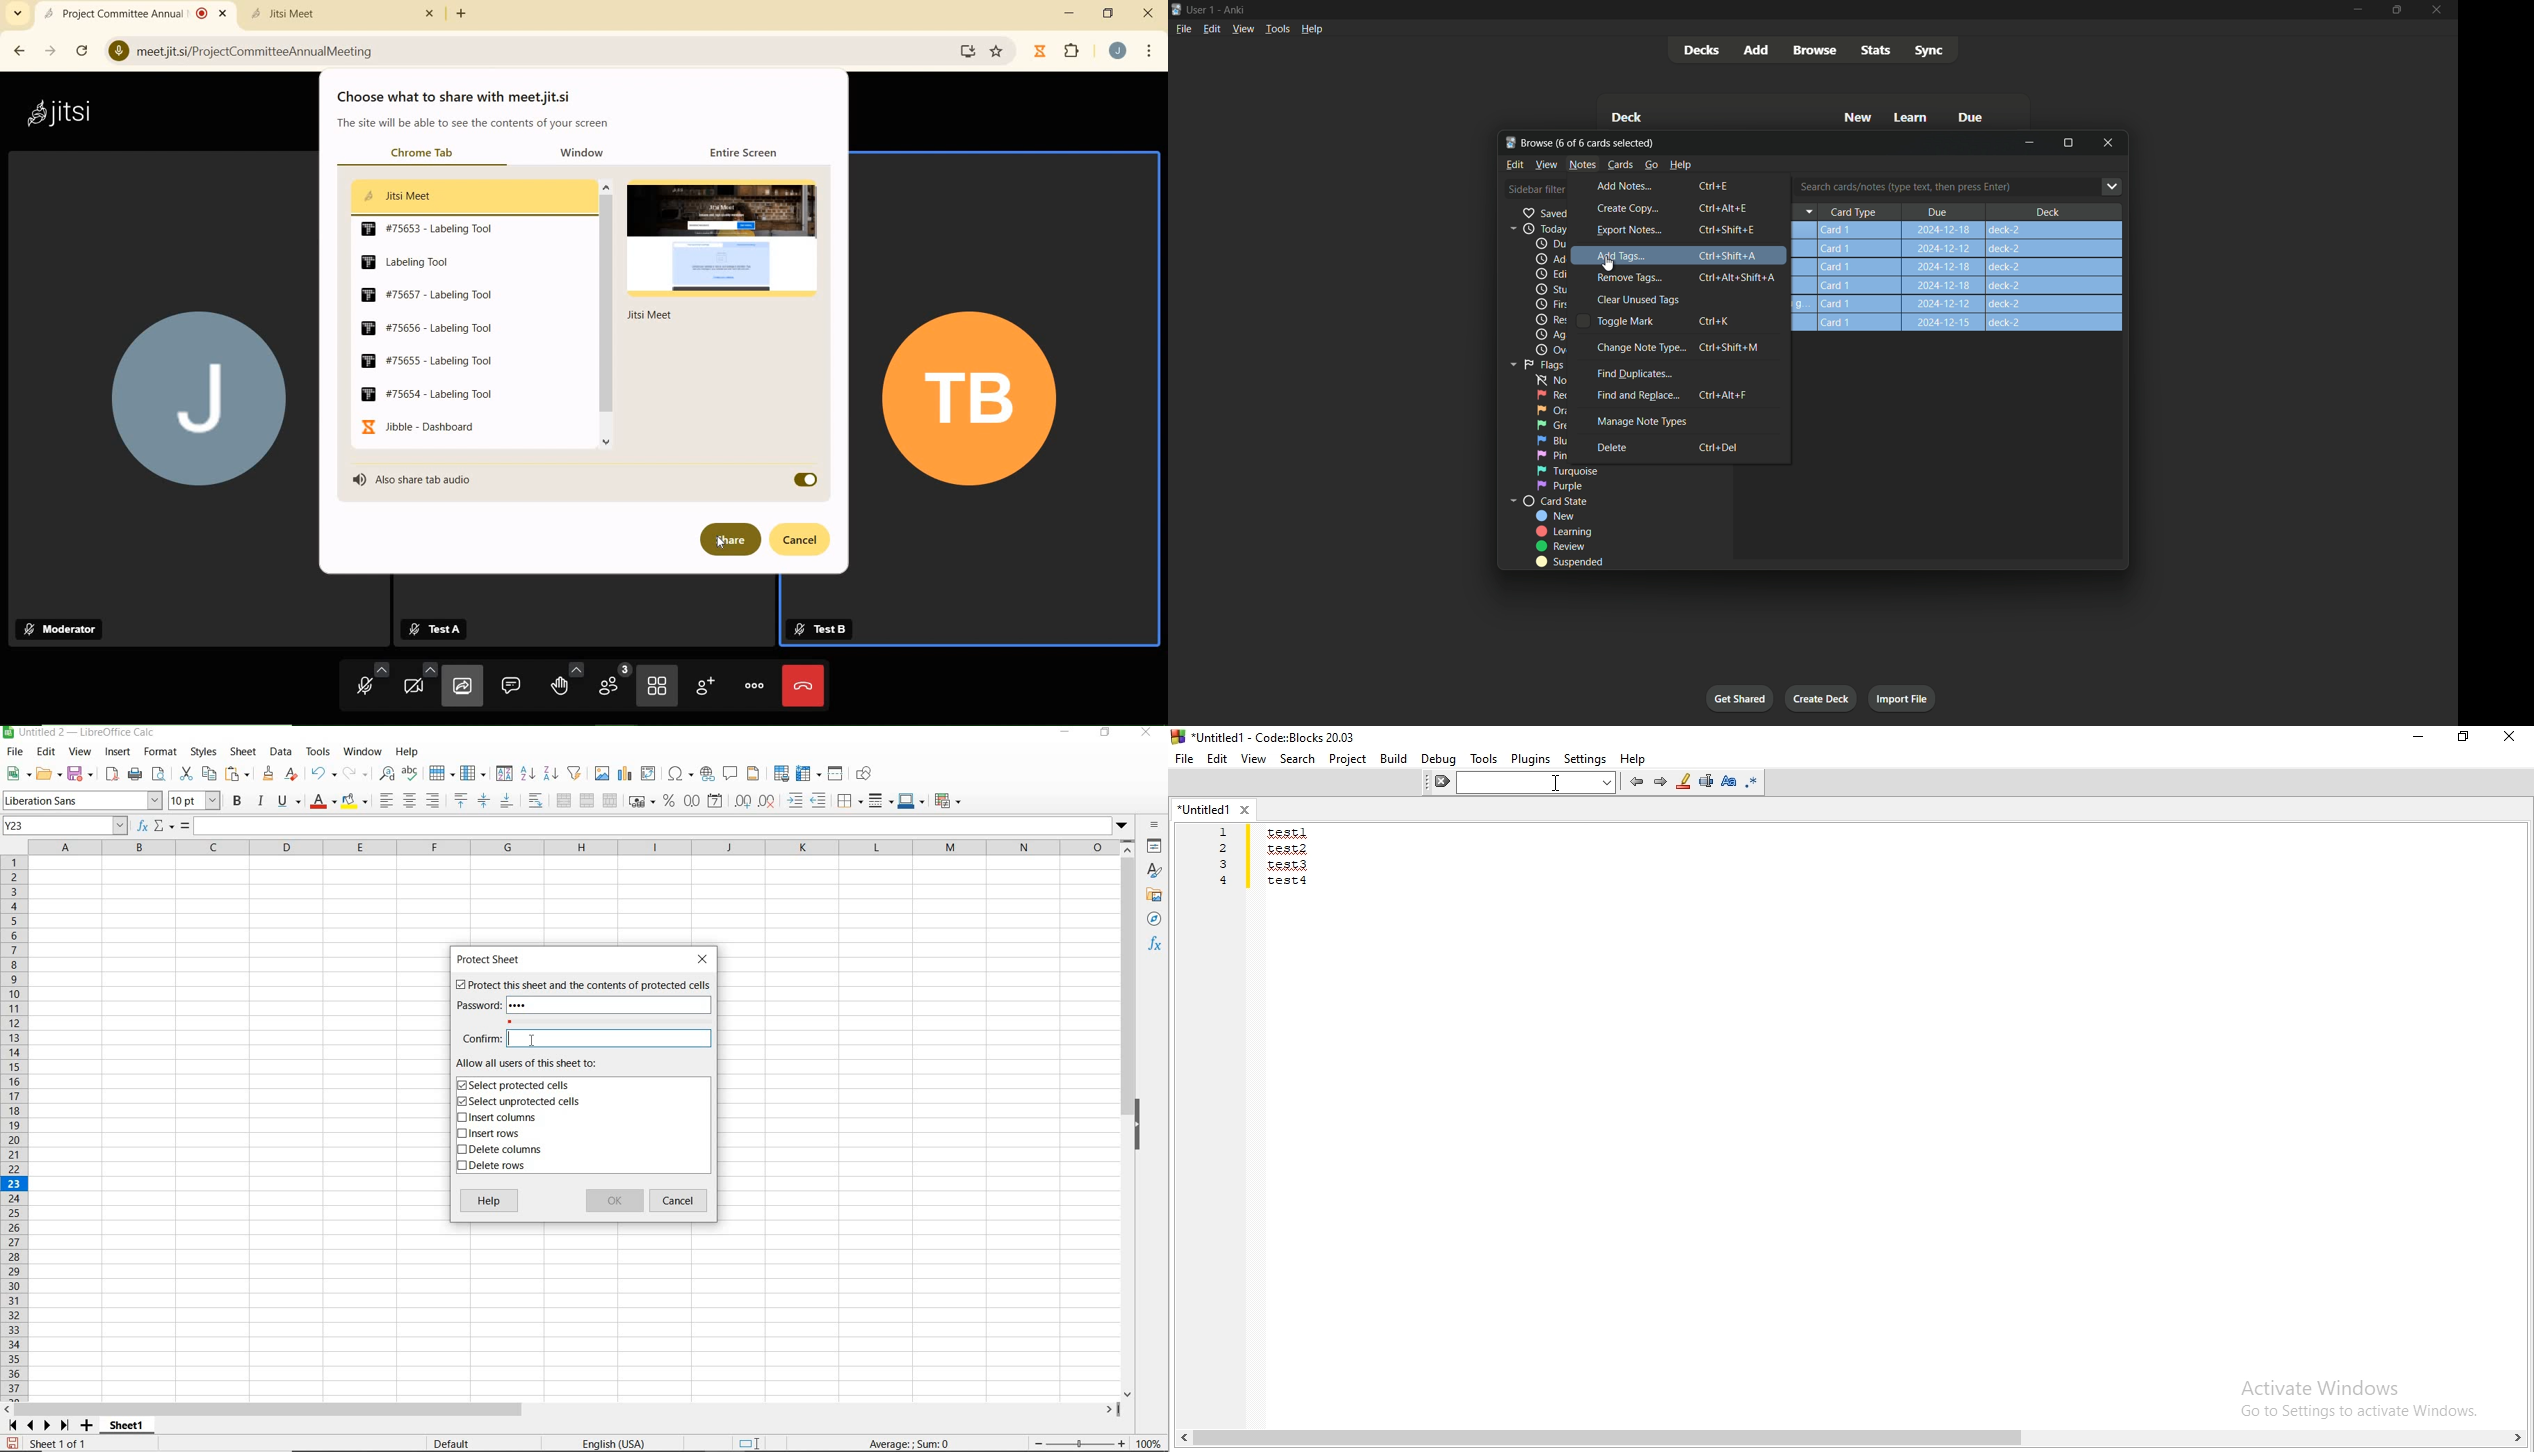 The width and height of the screenshot is (2548, 1456). Describe the element at coordinates (1860, 212) in the screenshot. I see `Card Type` at that location.